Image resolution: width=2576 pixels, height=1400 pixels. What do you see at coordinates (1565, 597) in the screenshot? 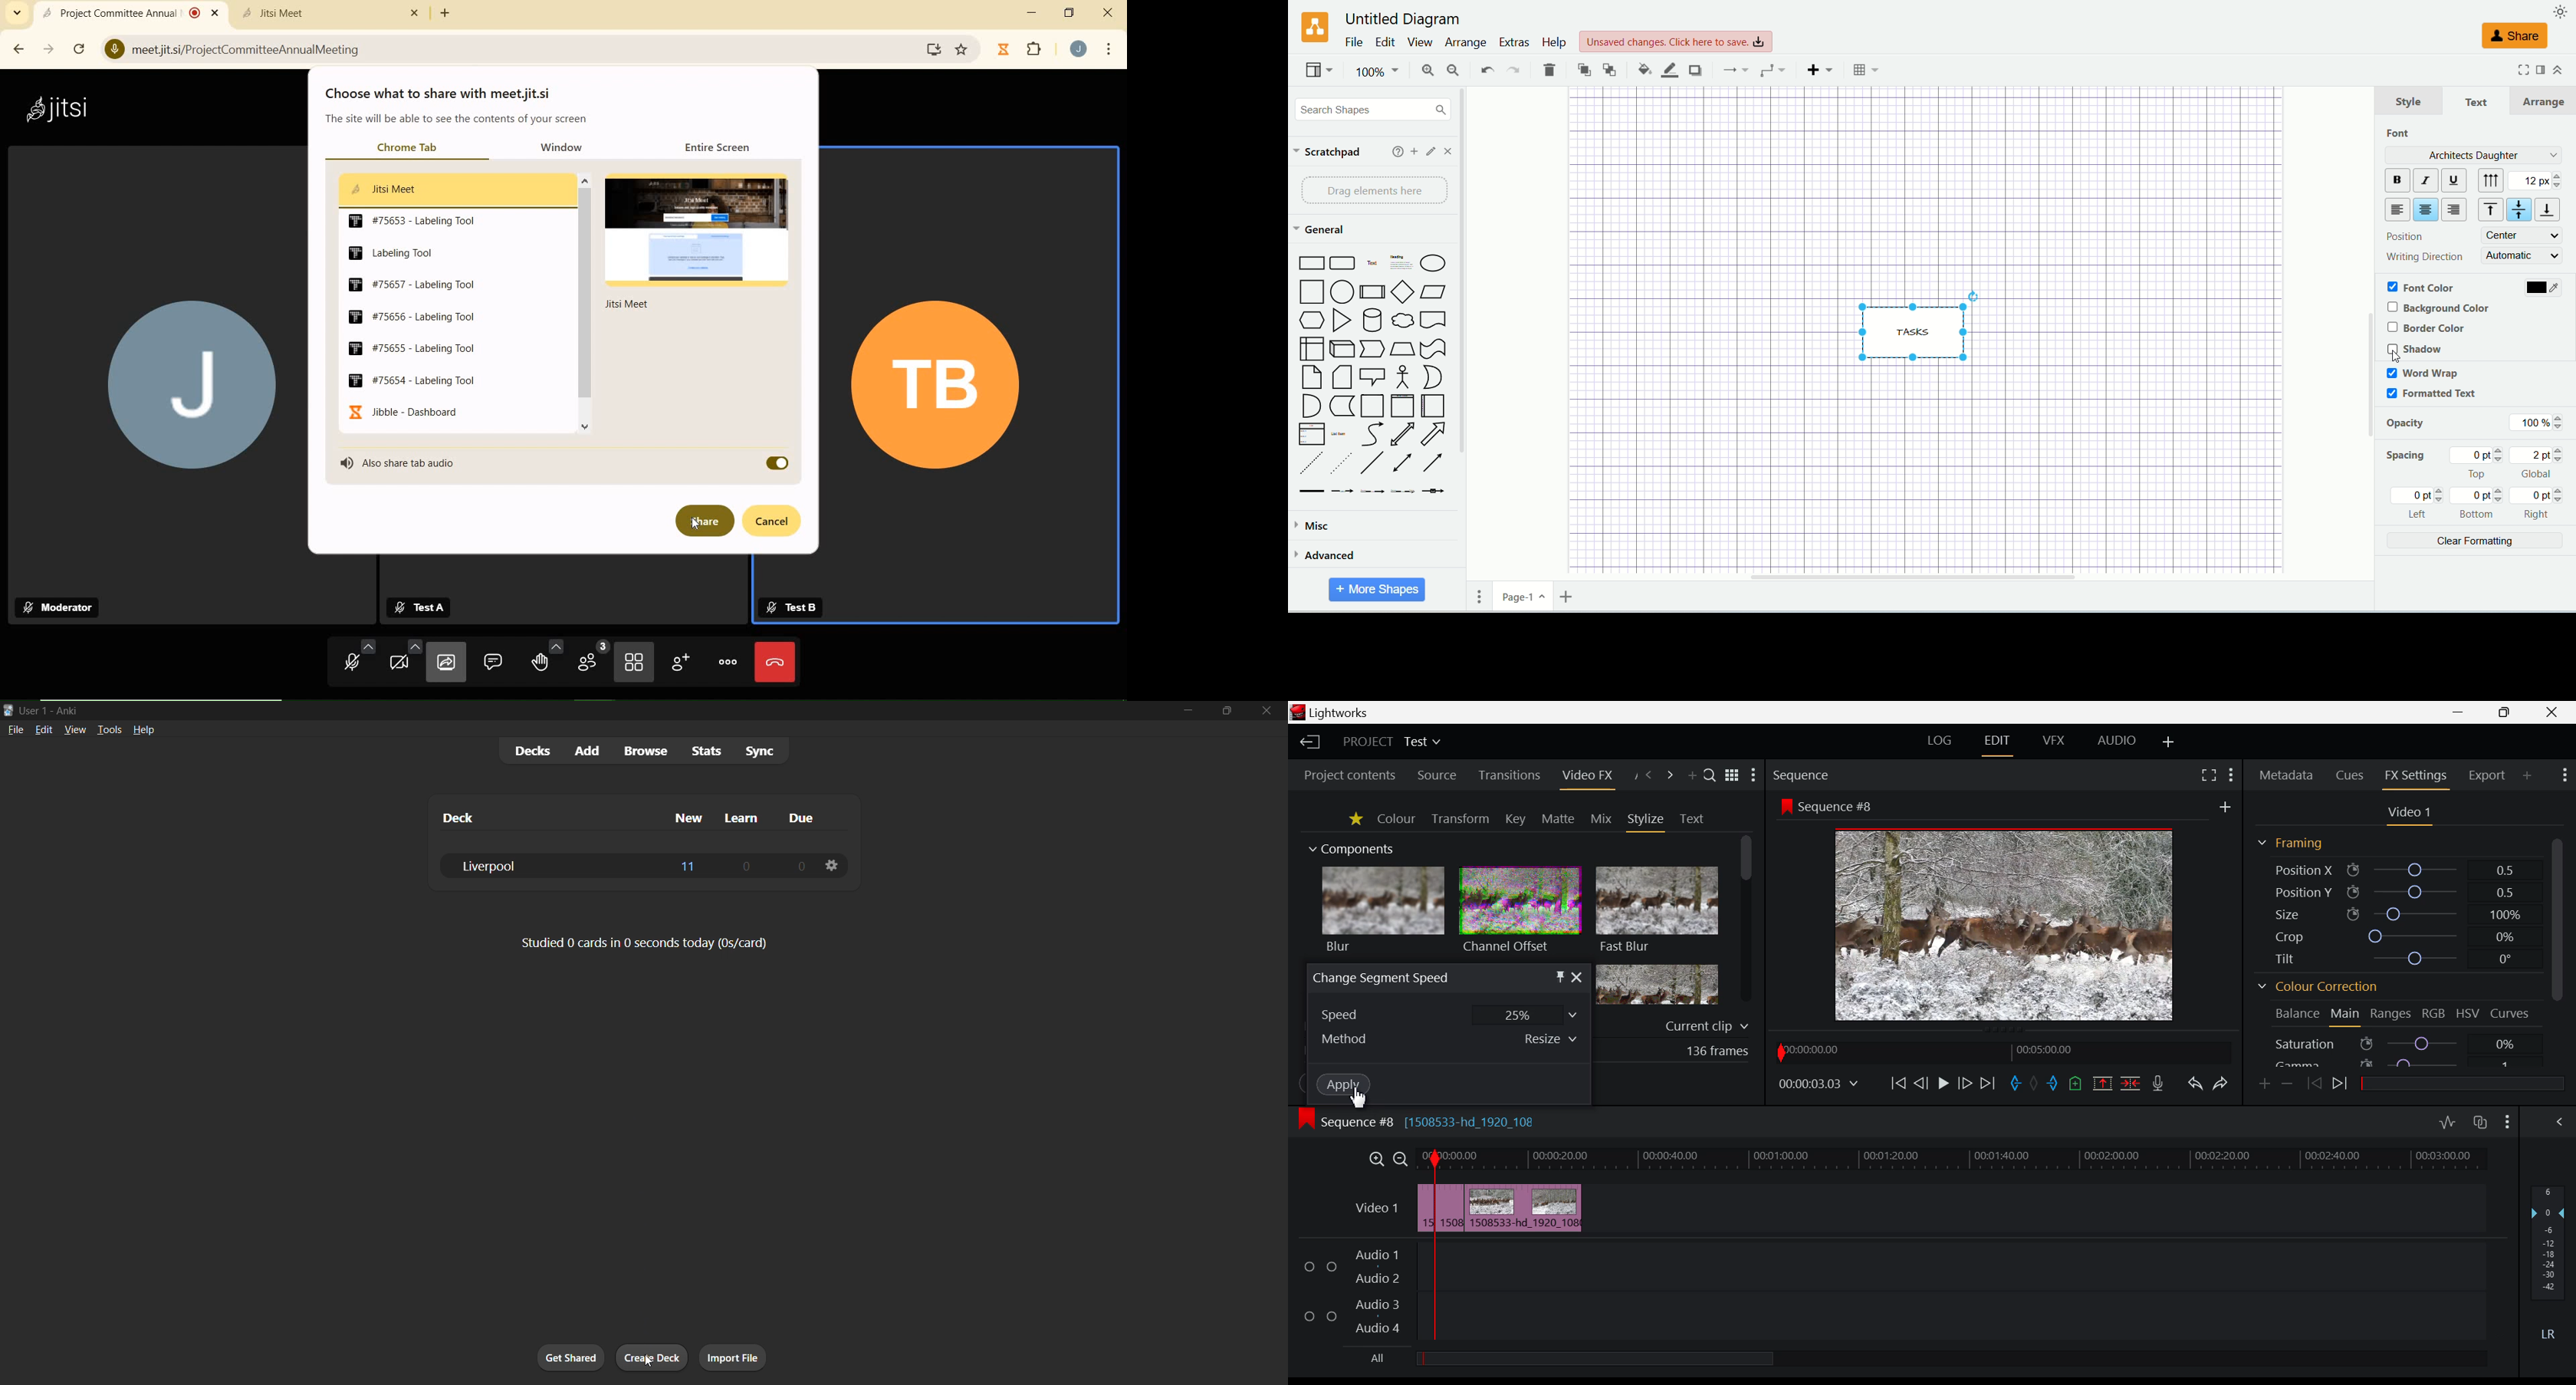
I see `insert page` at bounding box center [1565, 597].